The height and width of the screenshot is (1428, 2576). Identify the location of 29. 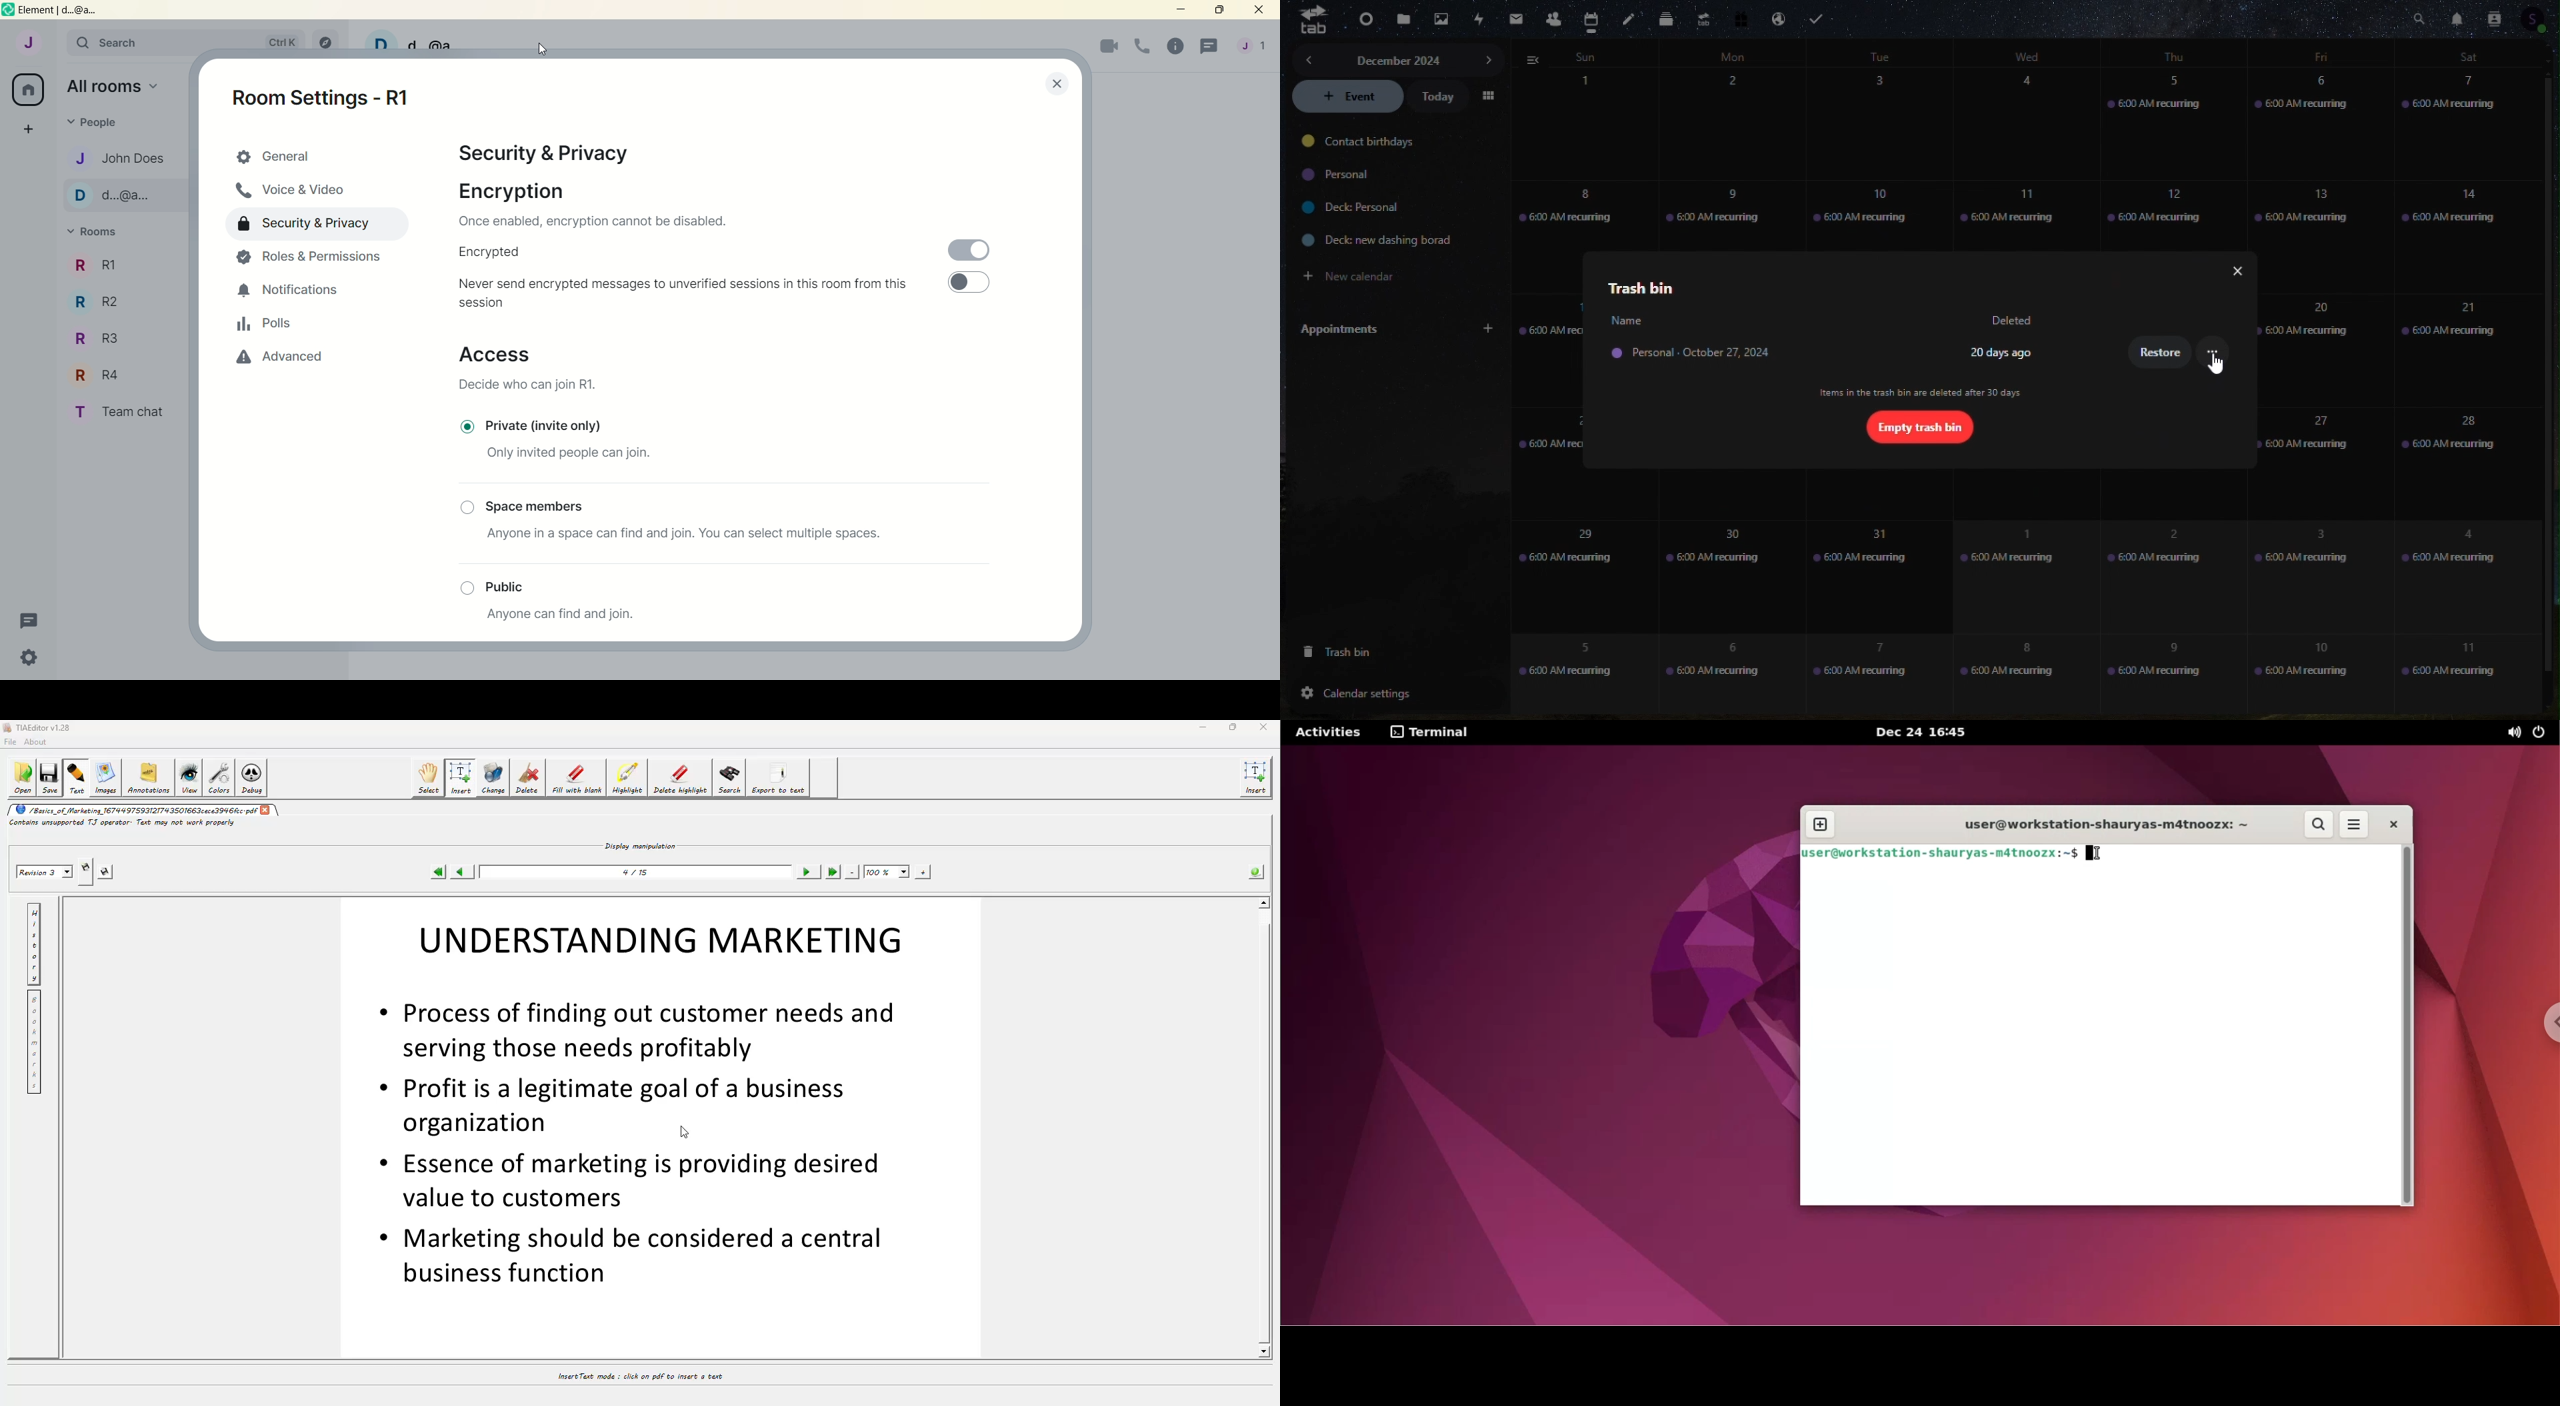
(1581, 561).